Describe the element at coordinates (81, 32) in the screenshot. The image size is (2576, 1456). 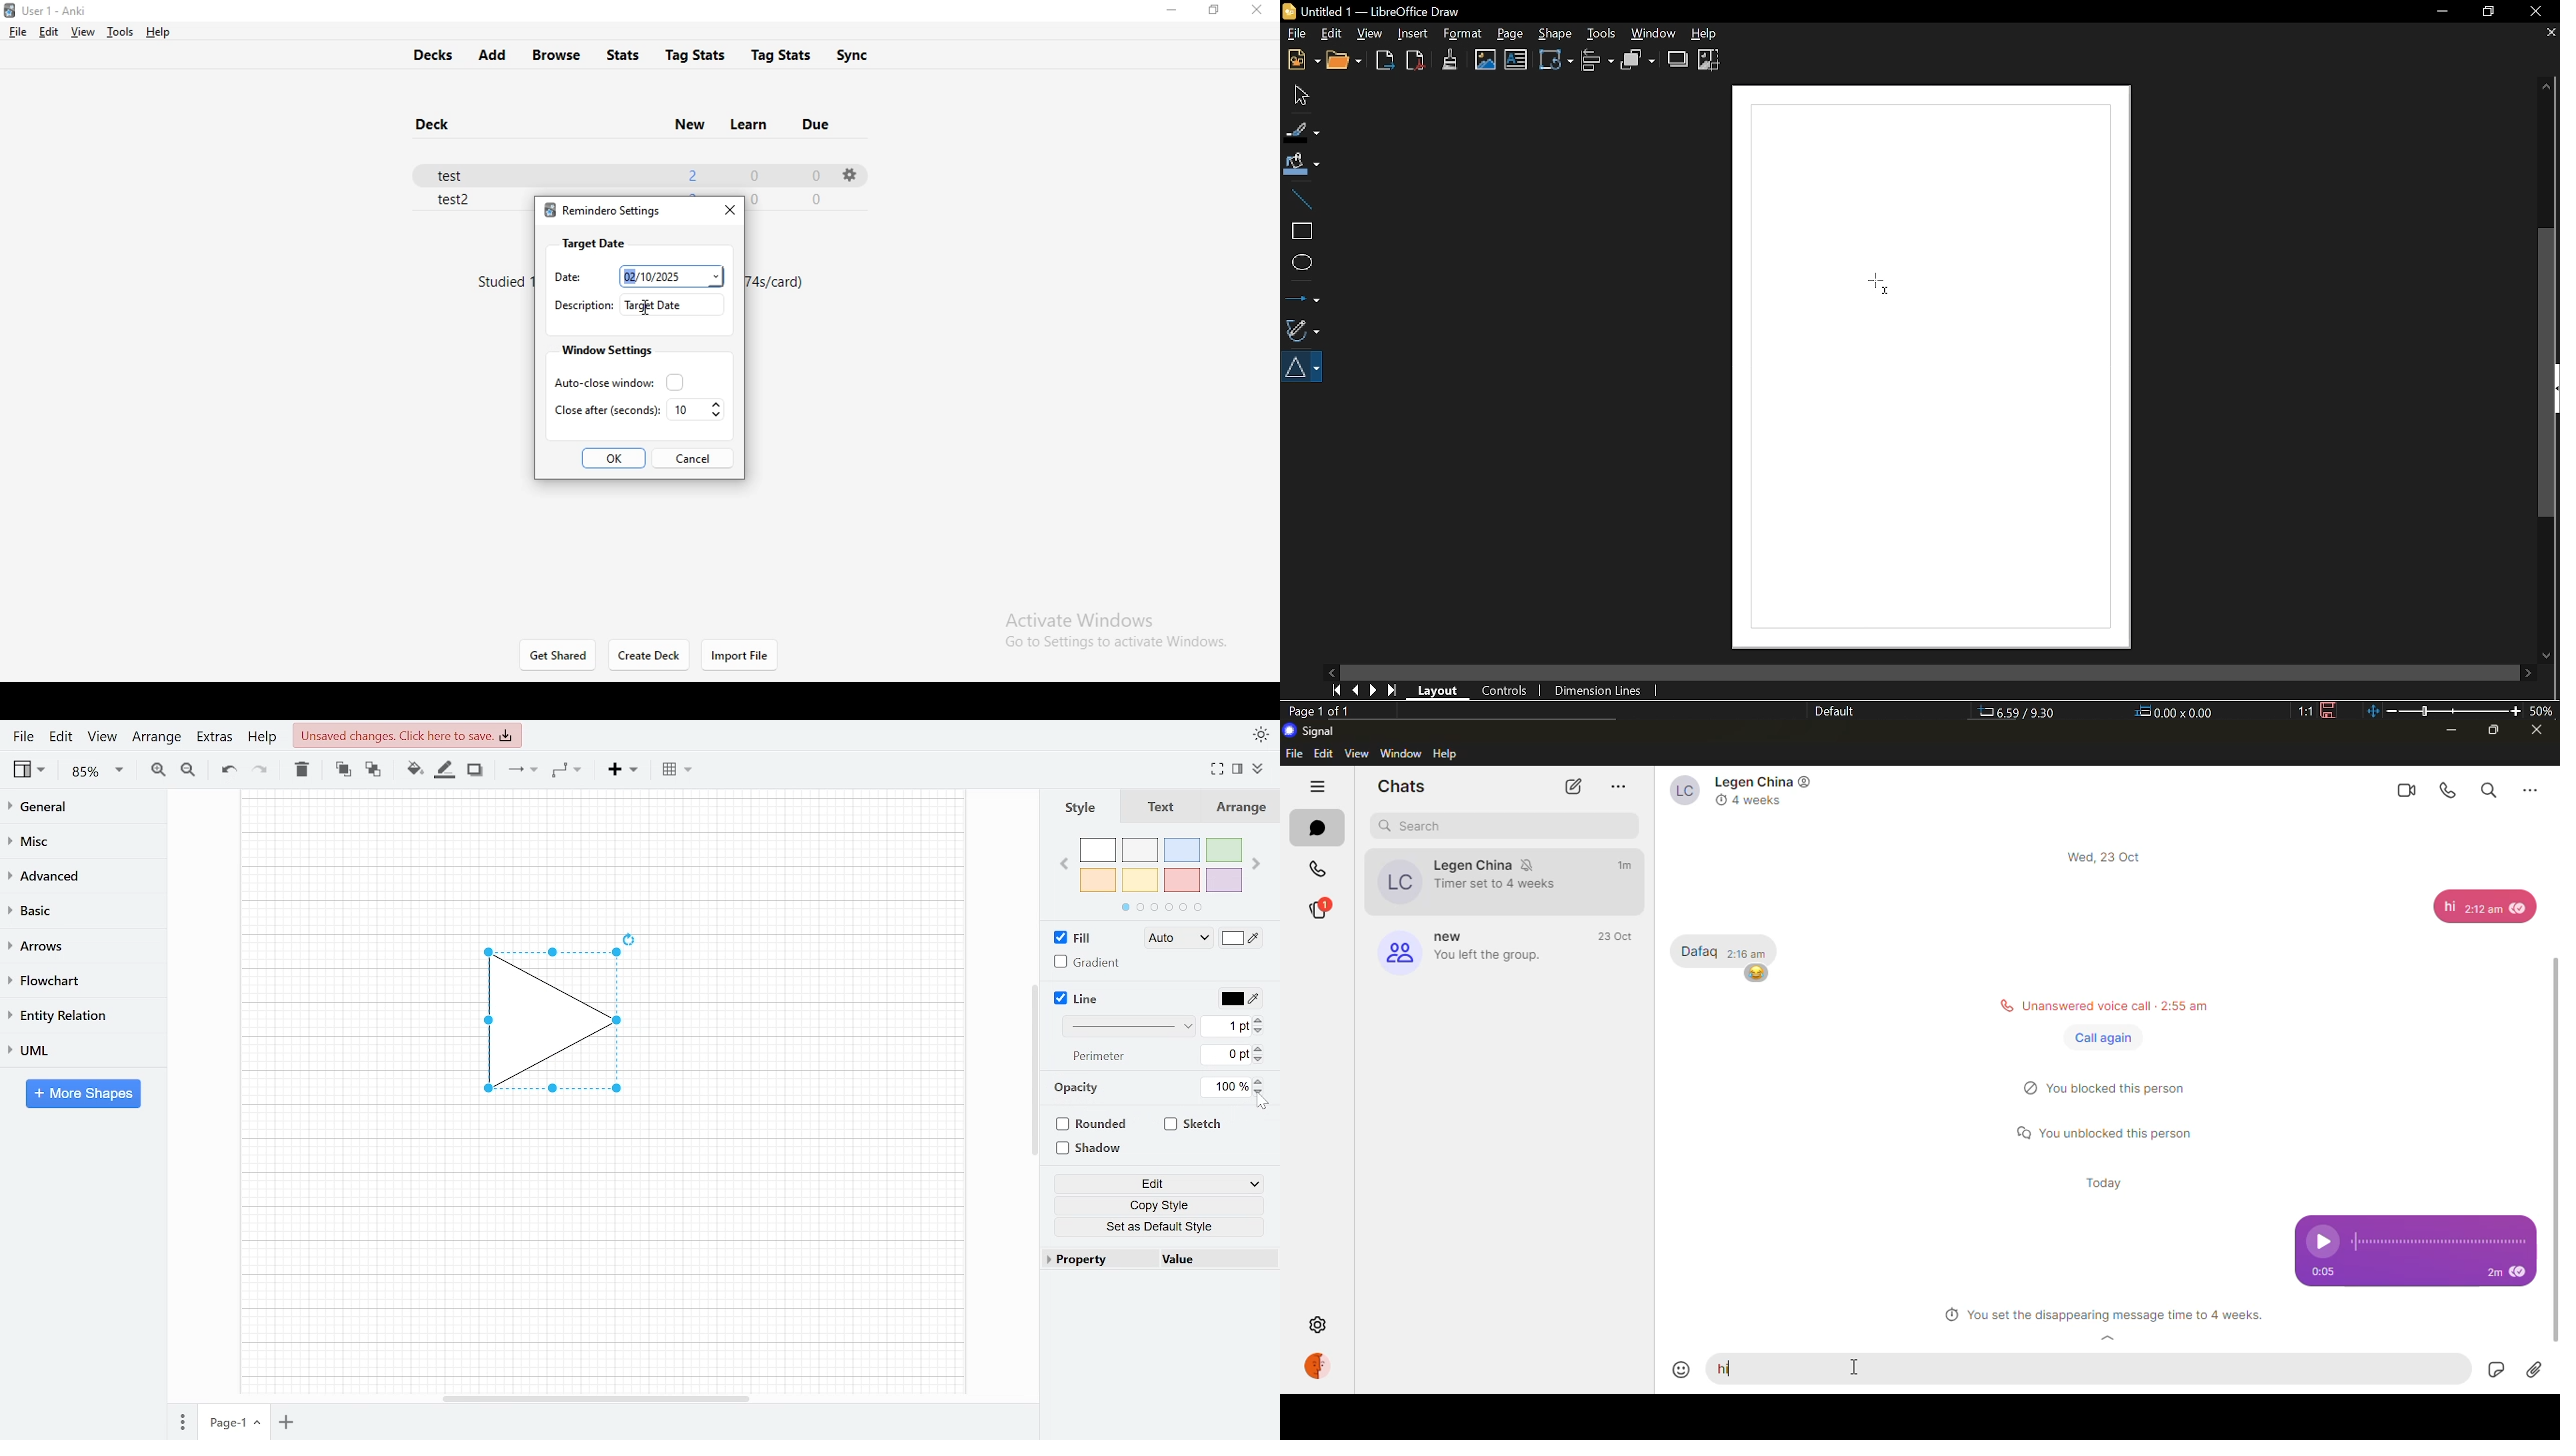
I see `view` at that location.